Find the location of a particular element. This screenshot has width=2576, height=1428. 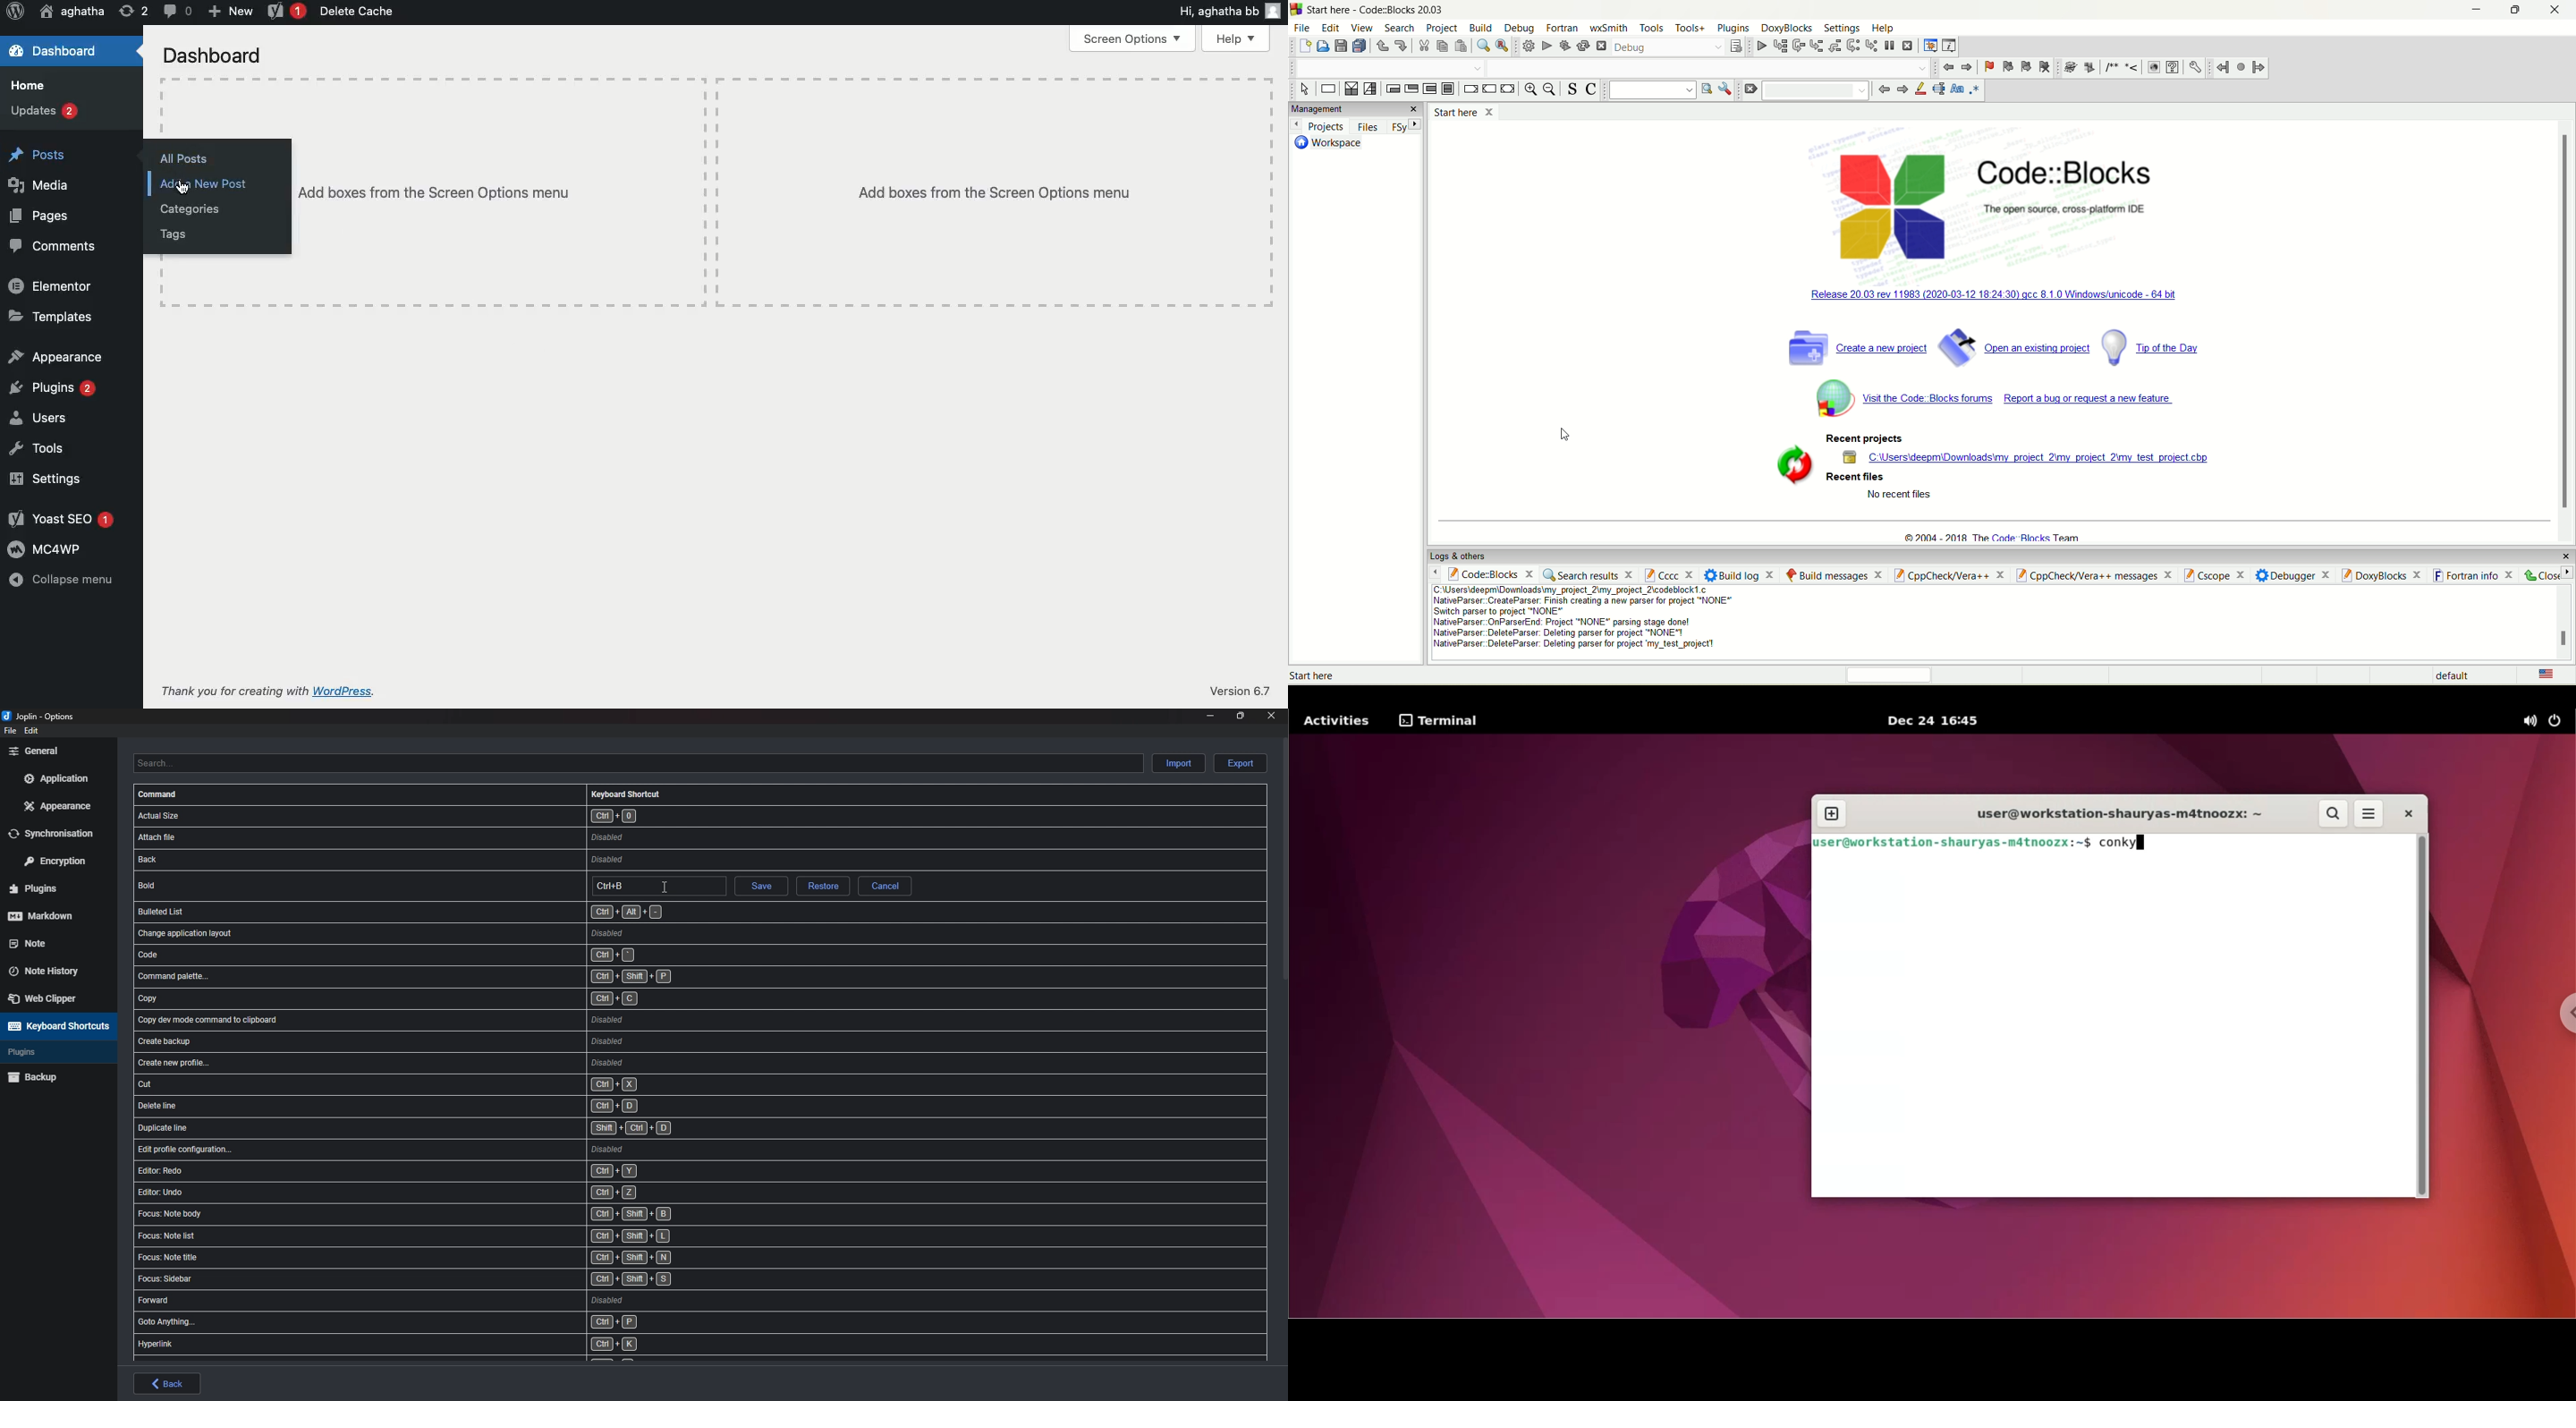

bold is located at coordinates (223, 884).